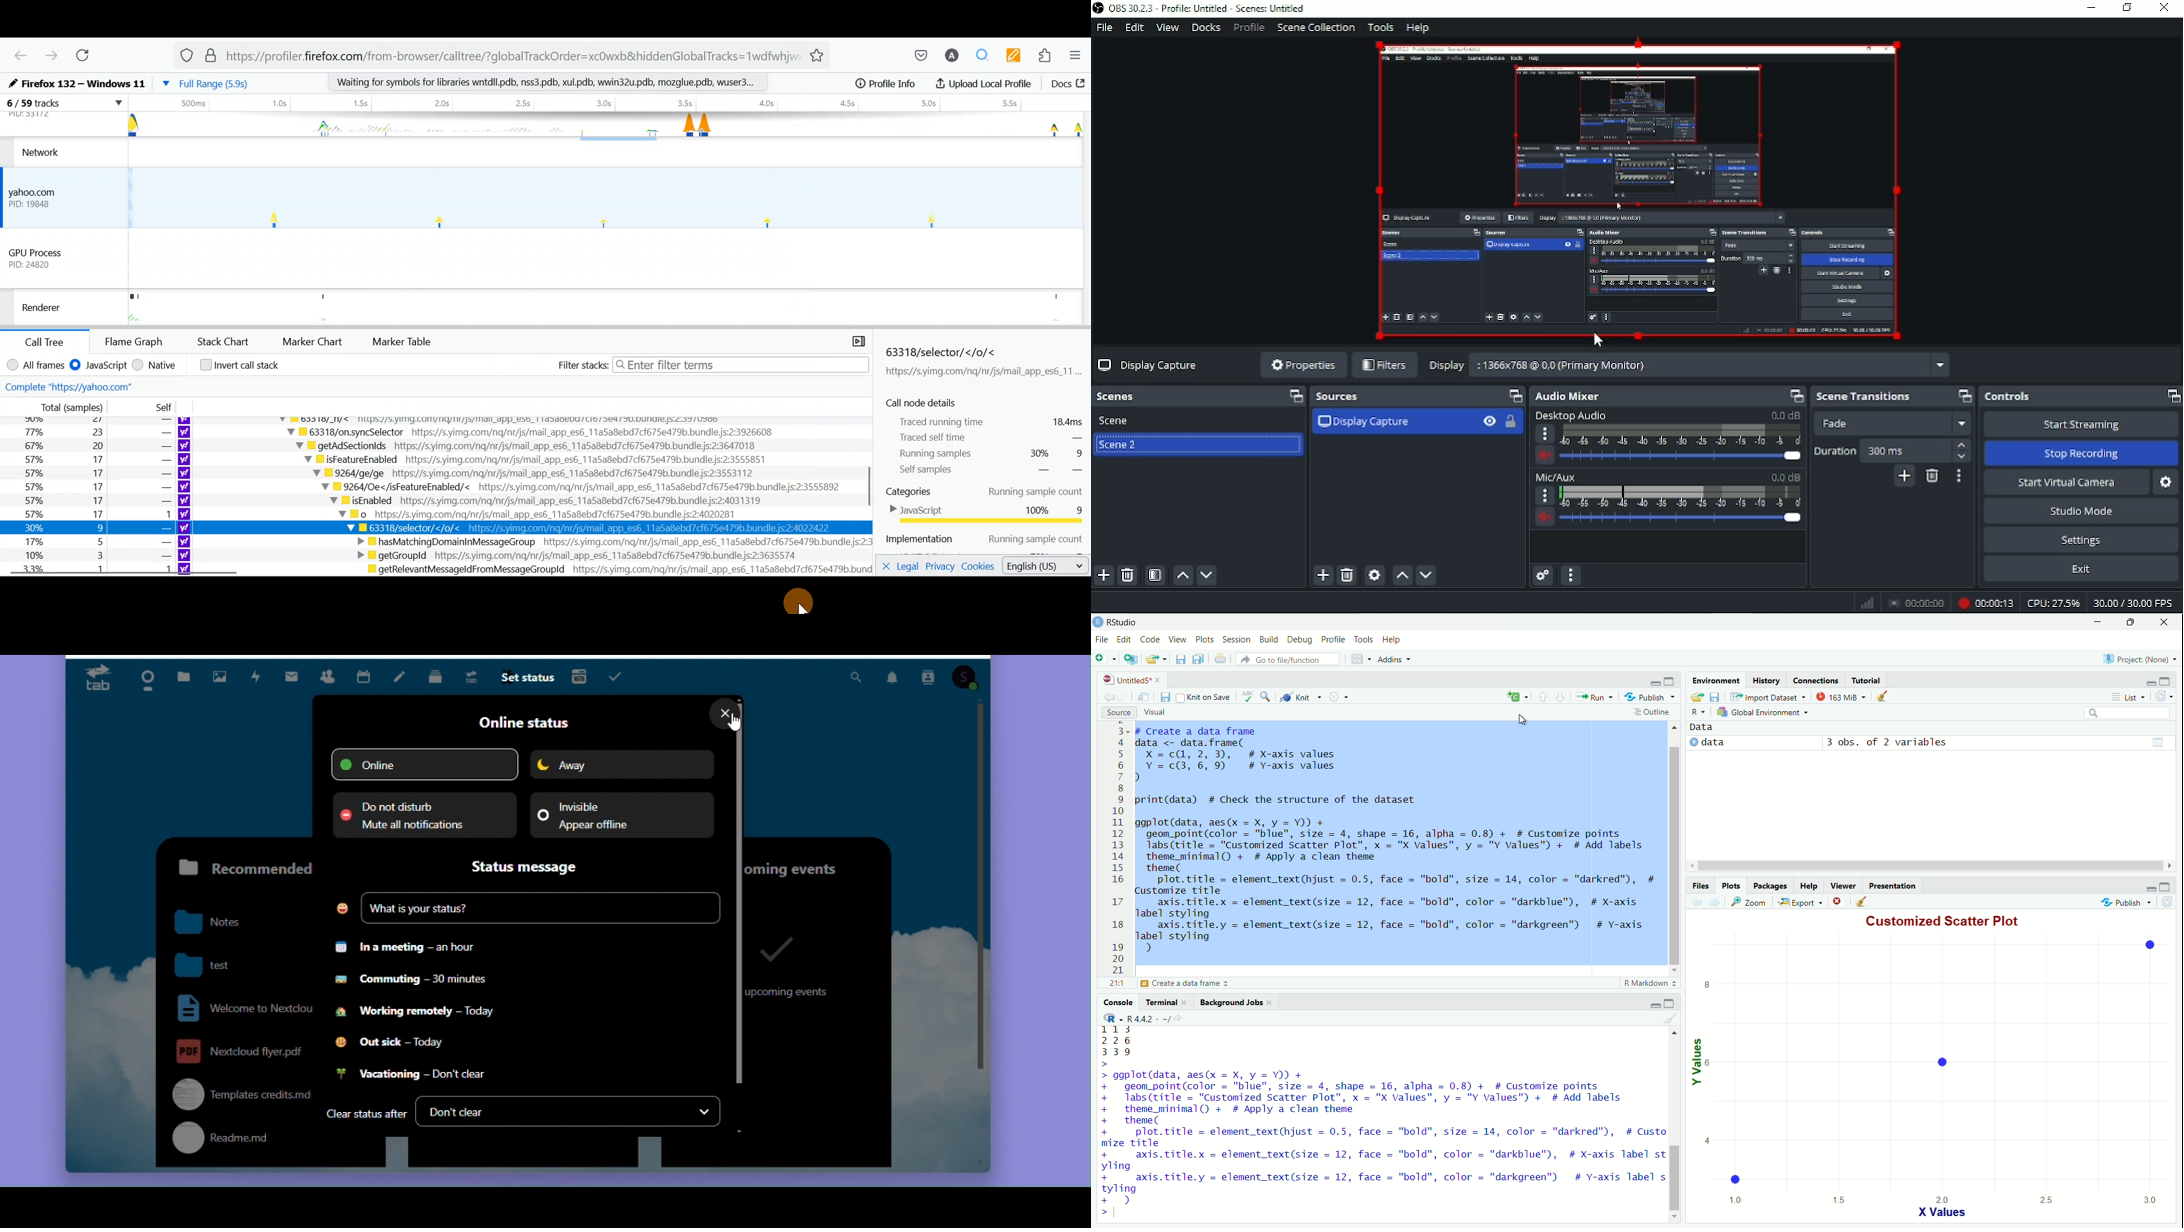  Describe the element at coordinates (2010, 397) in the screenshot. I see `Controls` at that location.